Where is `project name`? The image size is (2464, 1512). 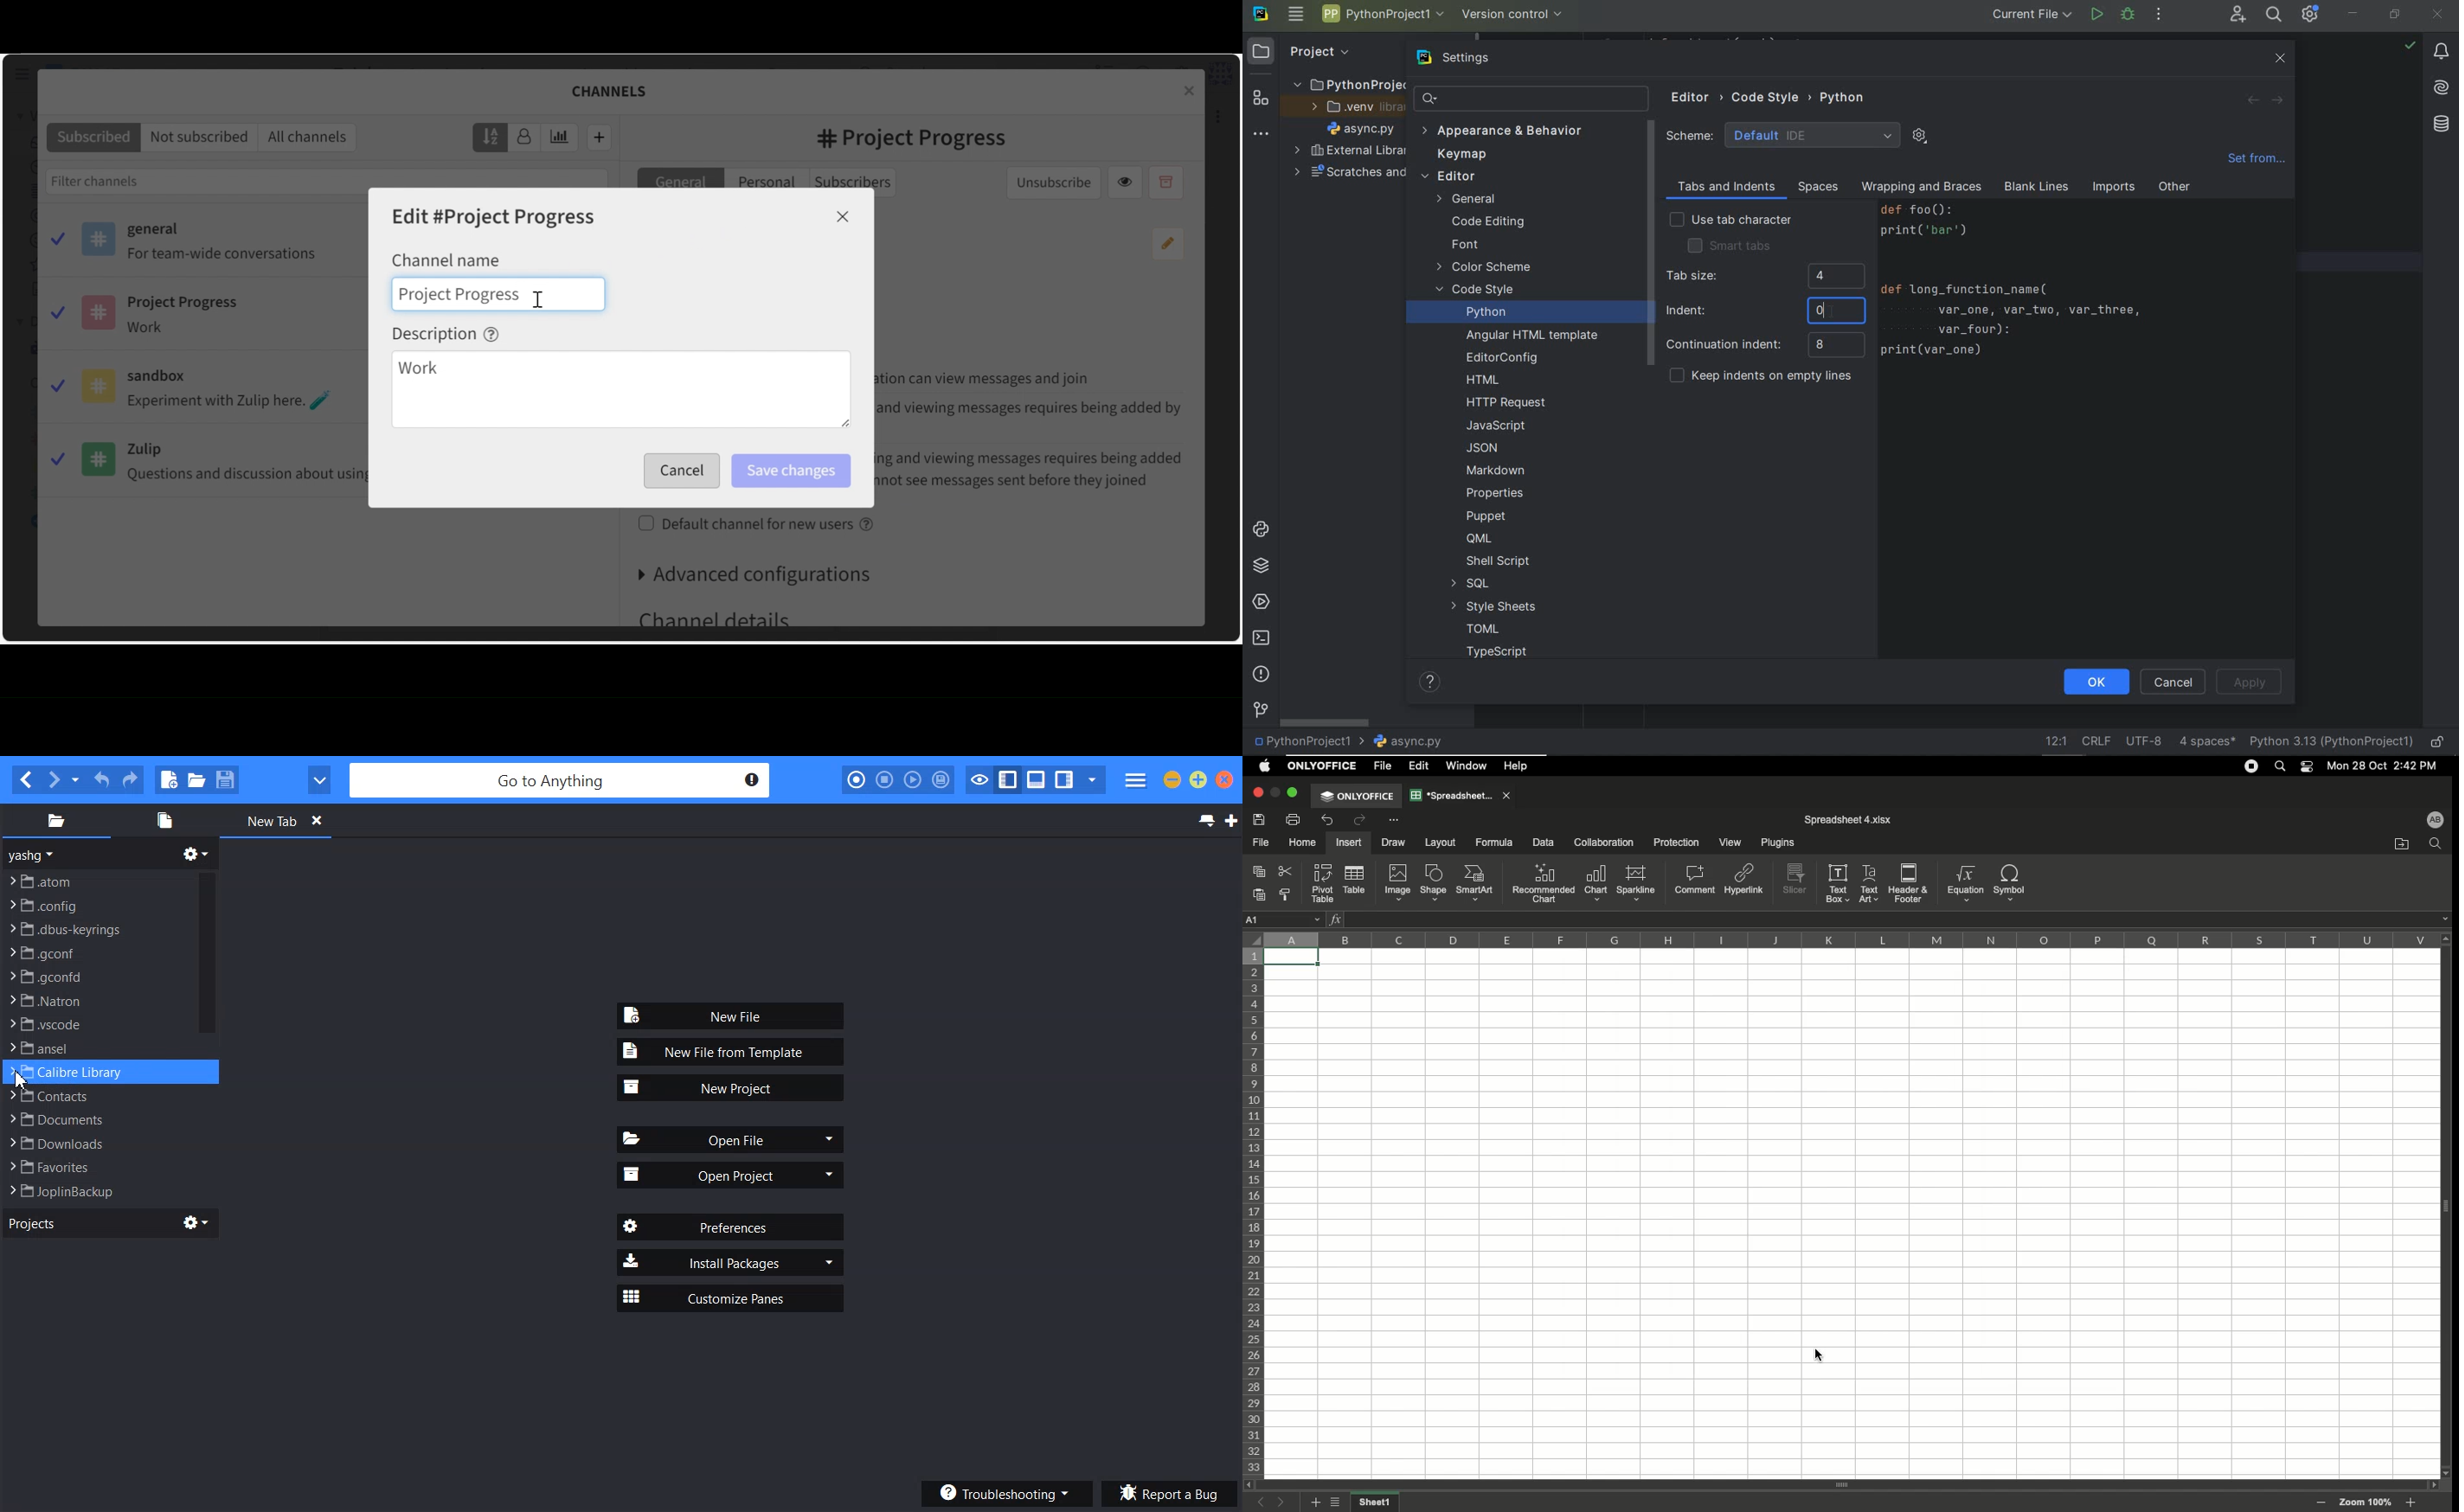
project name is located at coordinates (1308, 743).